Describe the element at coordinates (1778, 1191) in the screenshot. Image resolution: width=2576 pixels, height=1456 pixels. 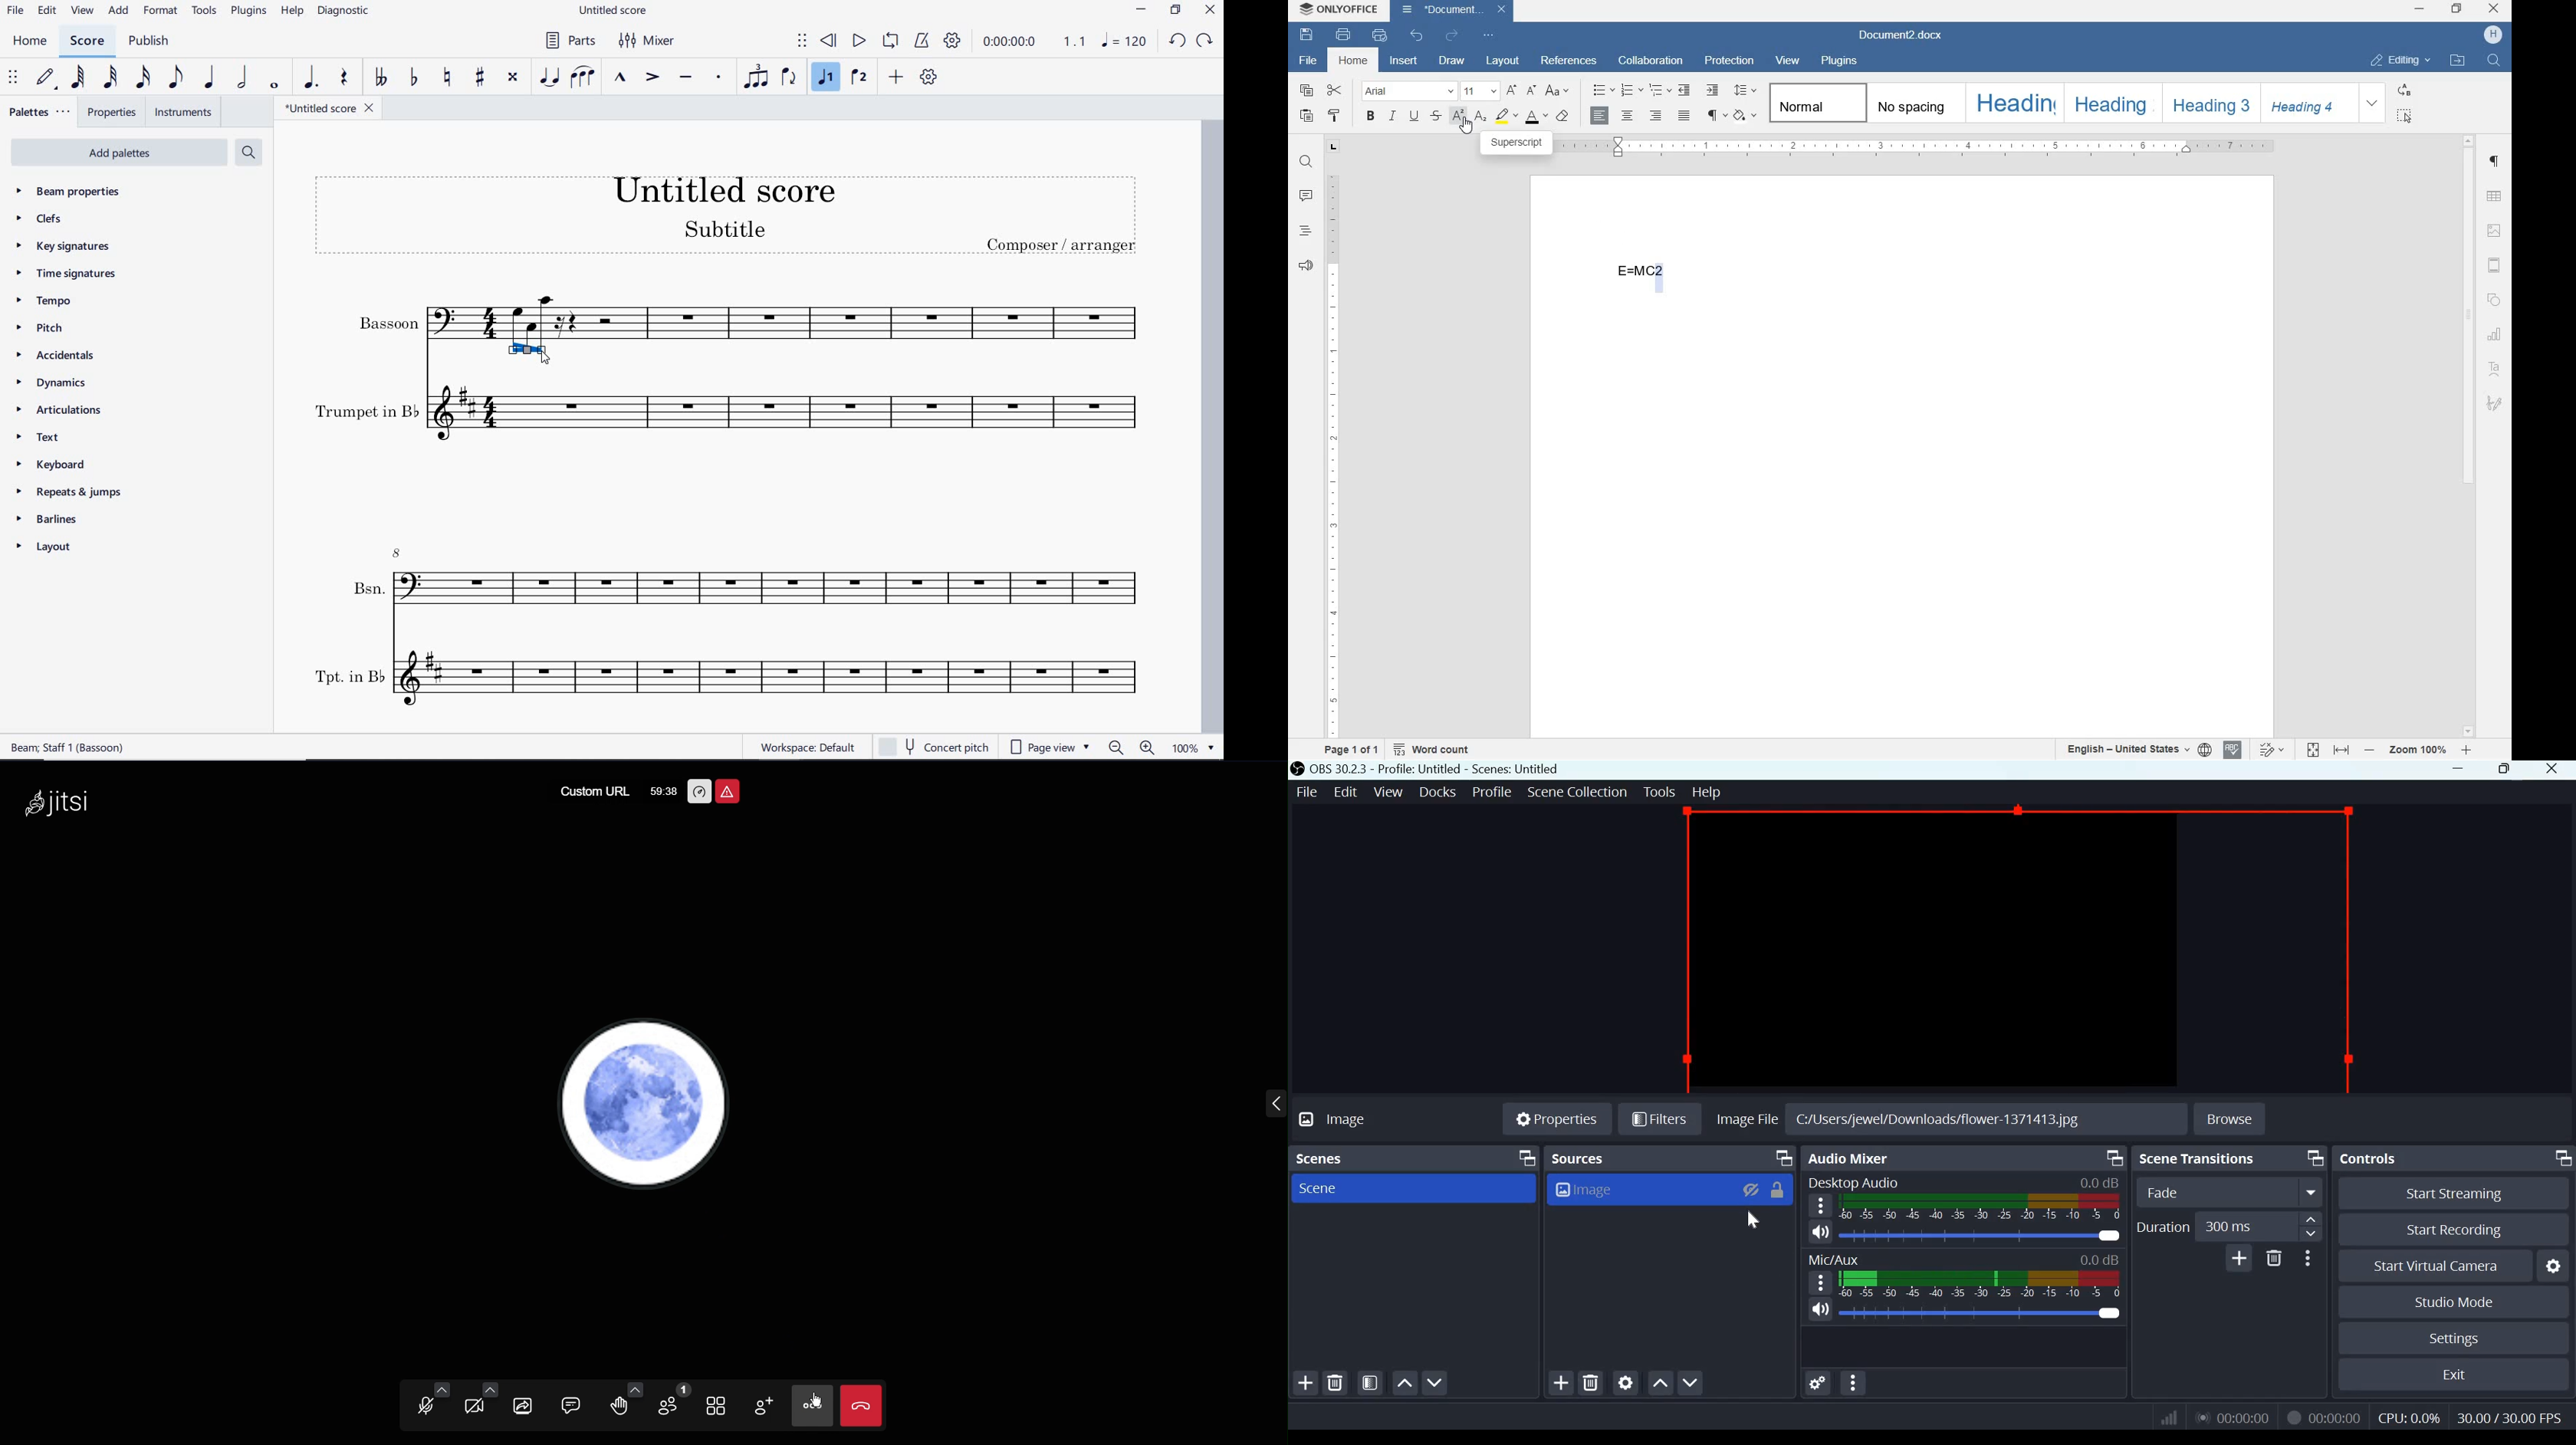
I see `Lock Toggle` at that location.